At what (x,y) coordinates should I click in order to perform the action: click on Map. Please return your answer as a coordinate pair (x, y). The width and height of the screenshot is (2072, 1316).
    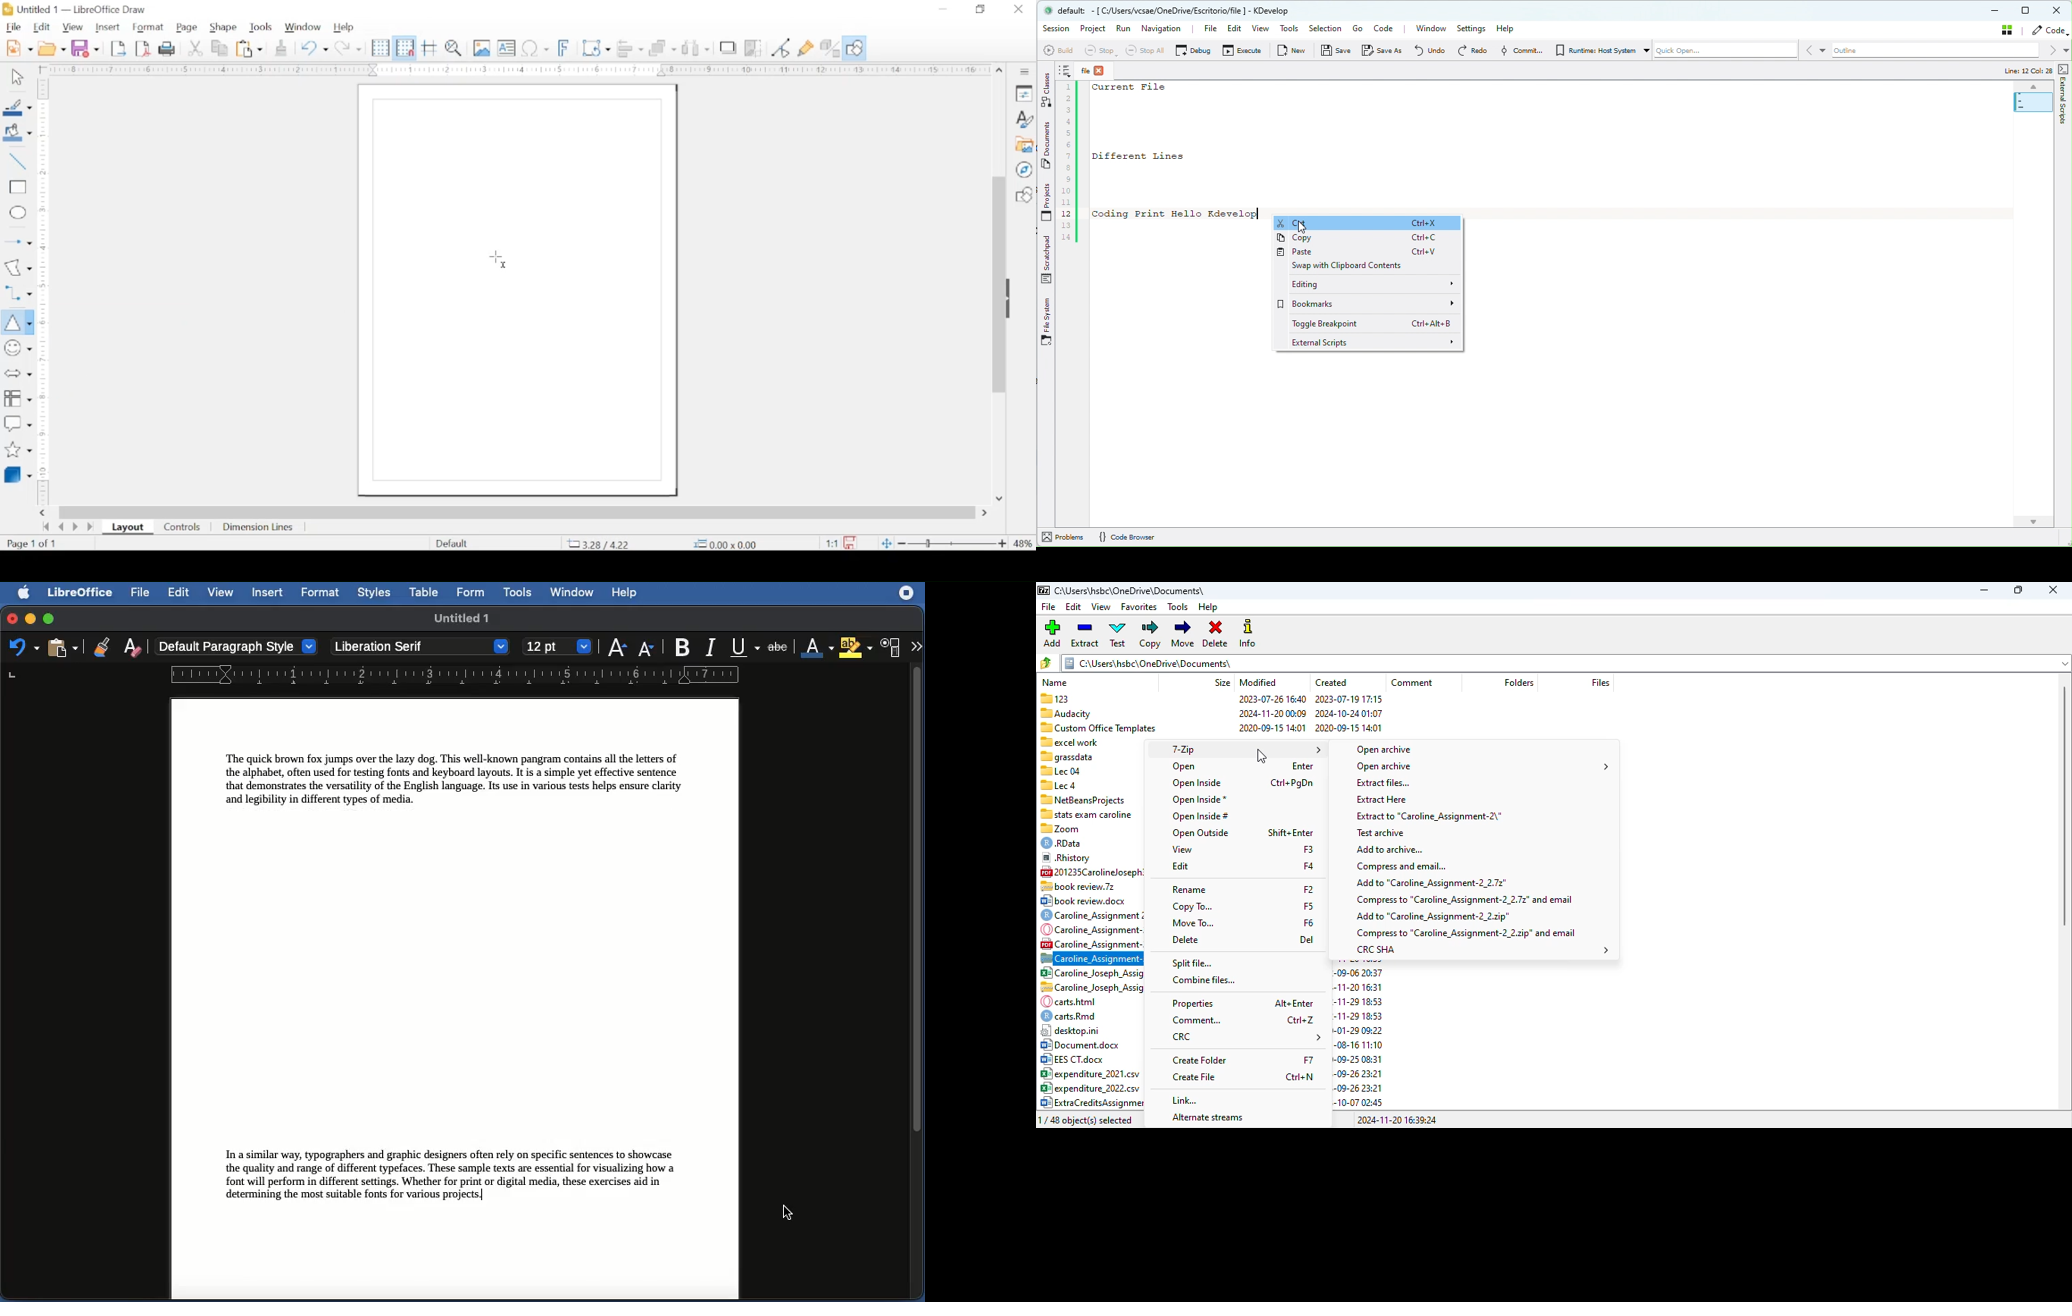
    Looking at the image, I should click on (2033, 100).